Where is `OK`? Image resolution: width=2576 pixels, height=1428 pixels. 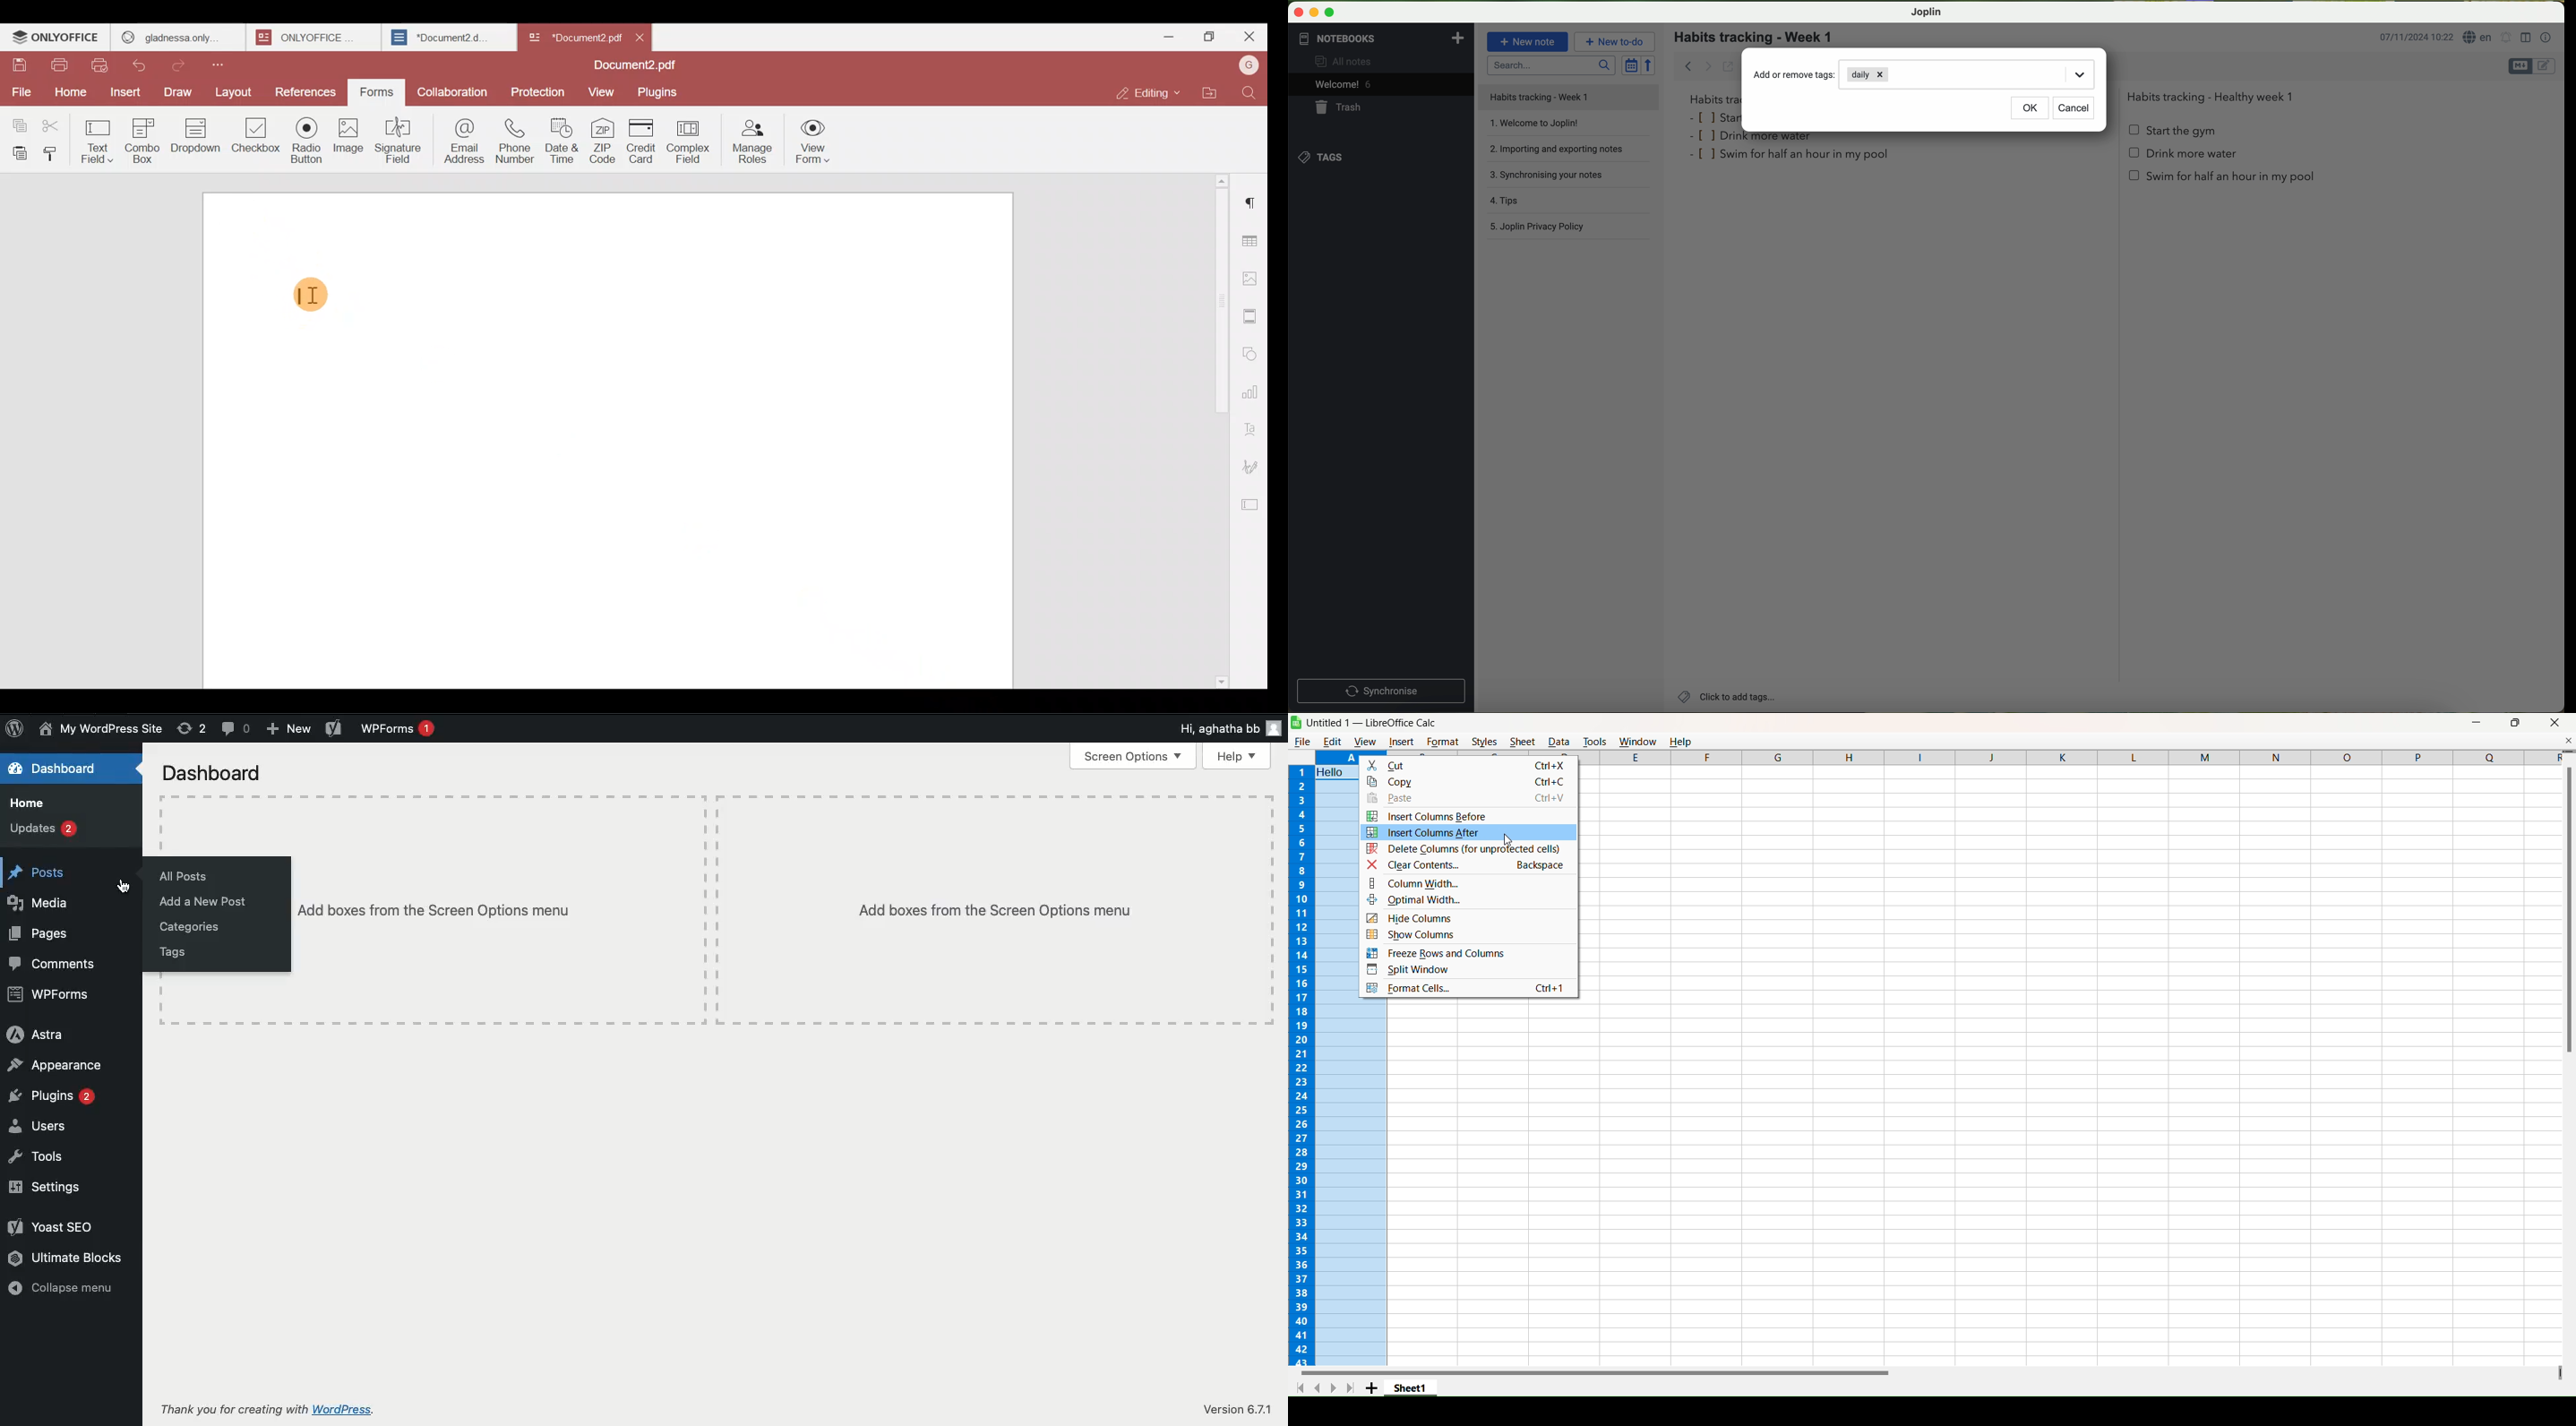
OK is located at coordinates (2031, 109).